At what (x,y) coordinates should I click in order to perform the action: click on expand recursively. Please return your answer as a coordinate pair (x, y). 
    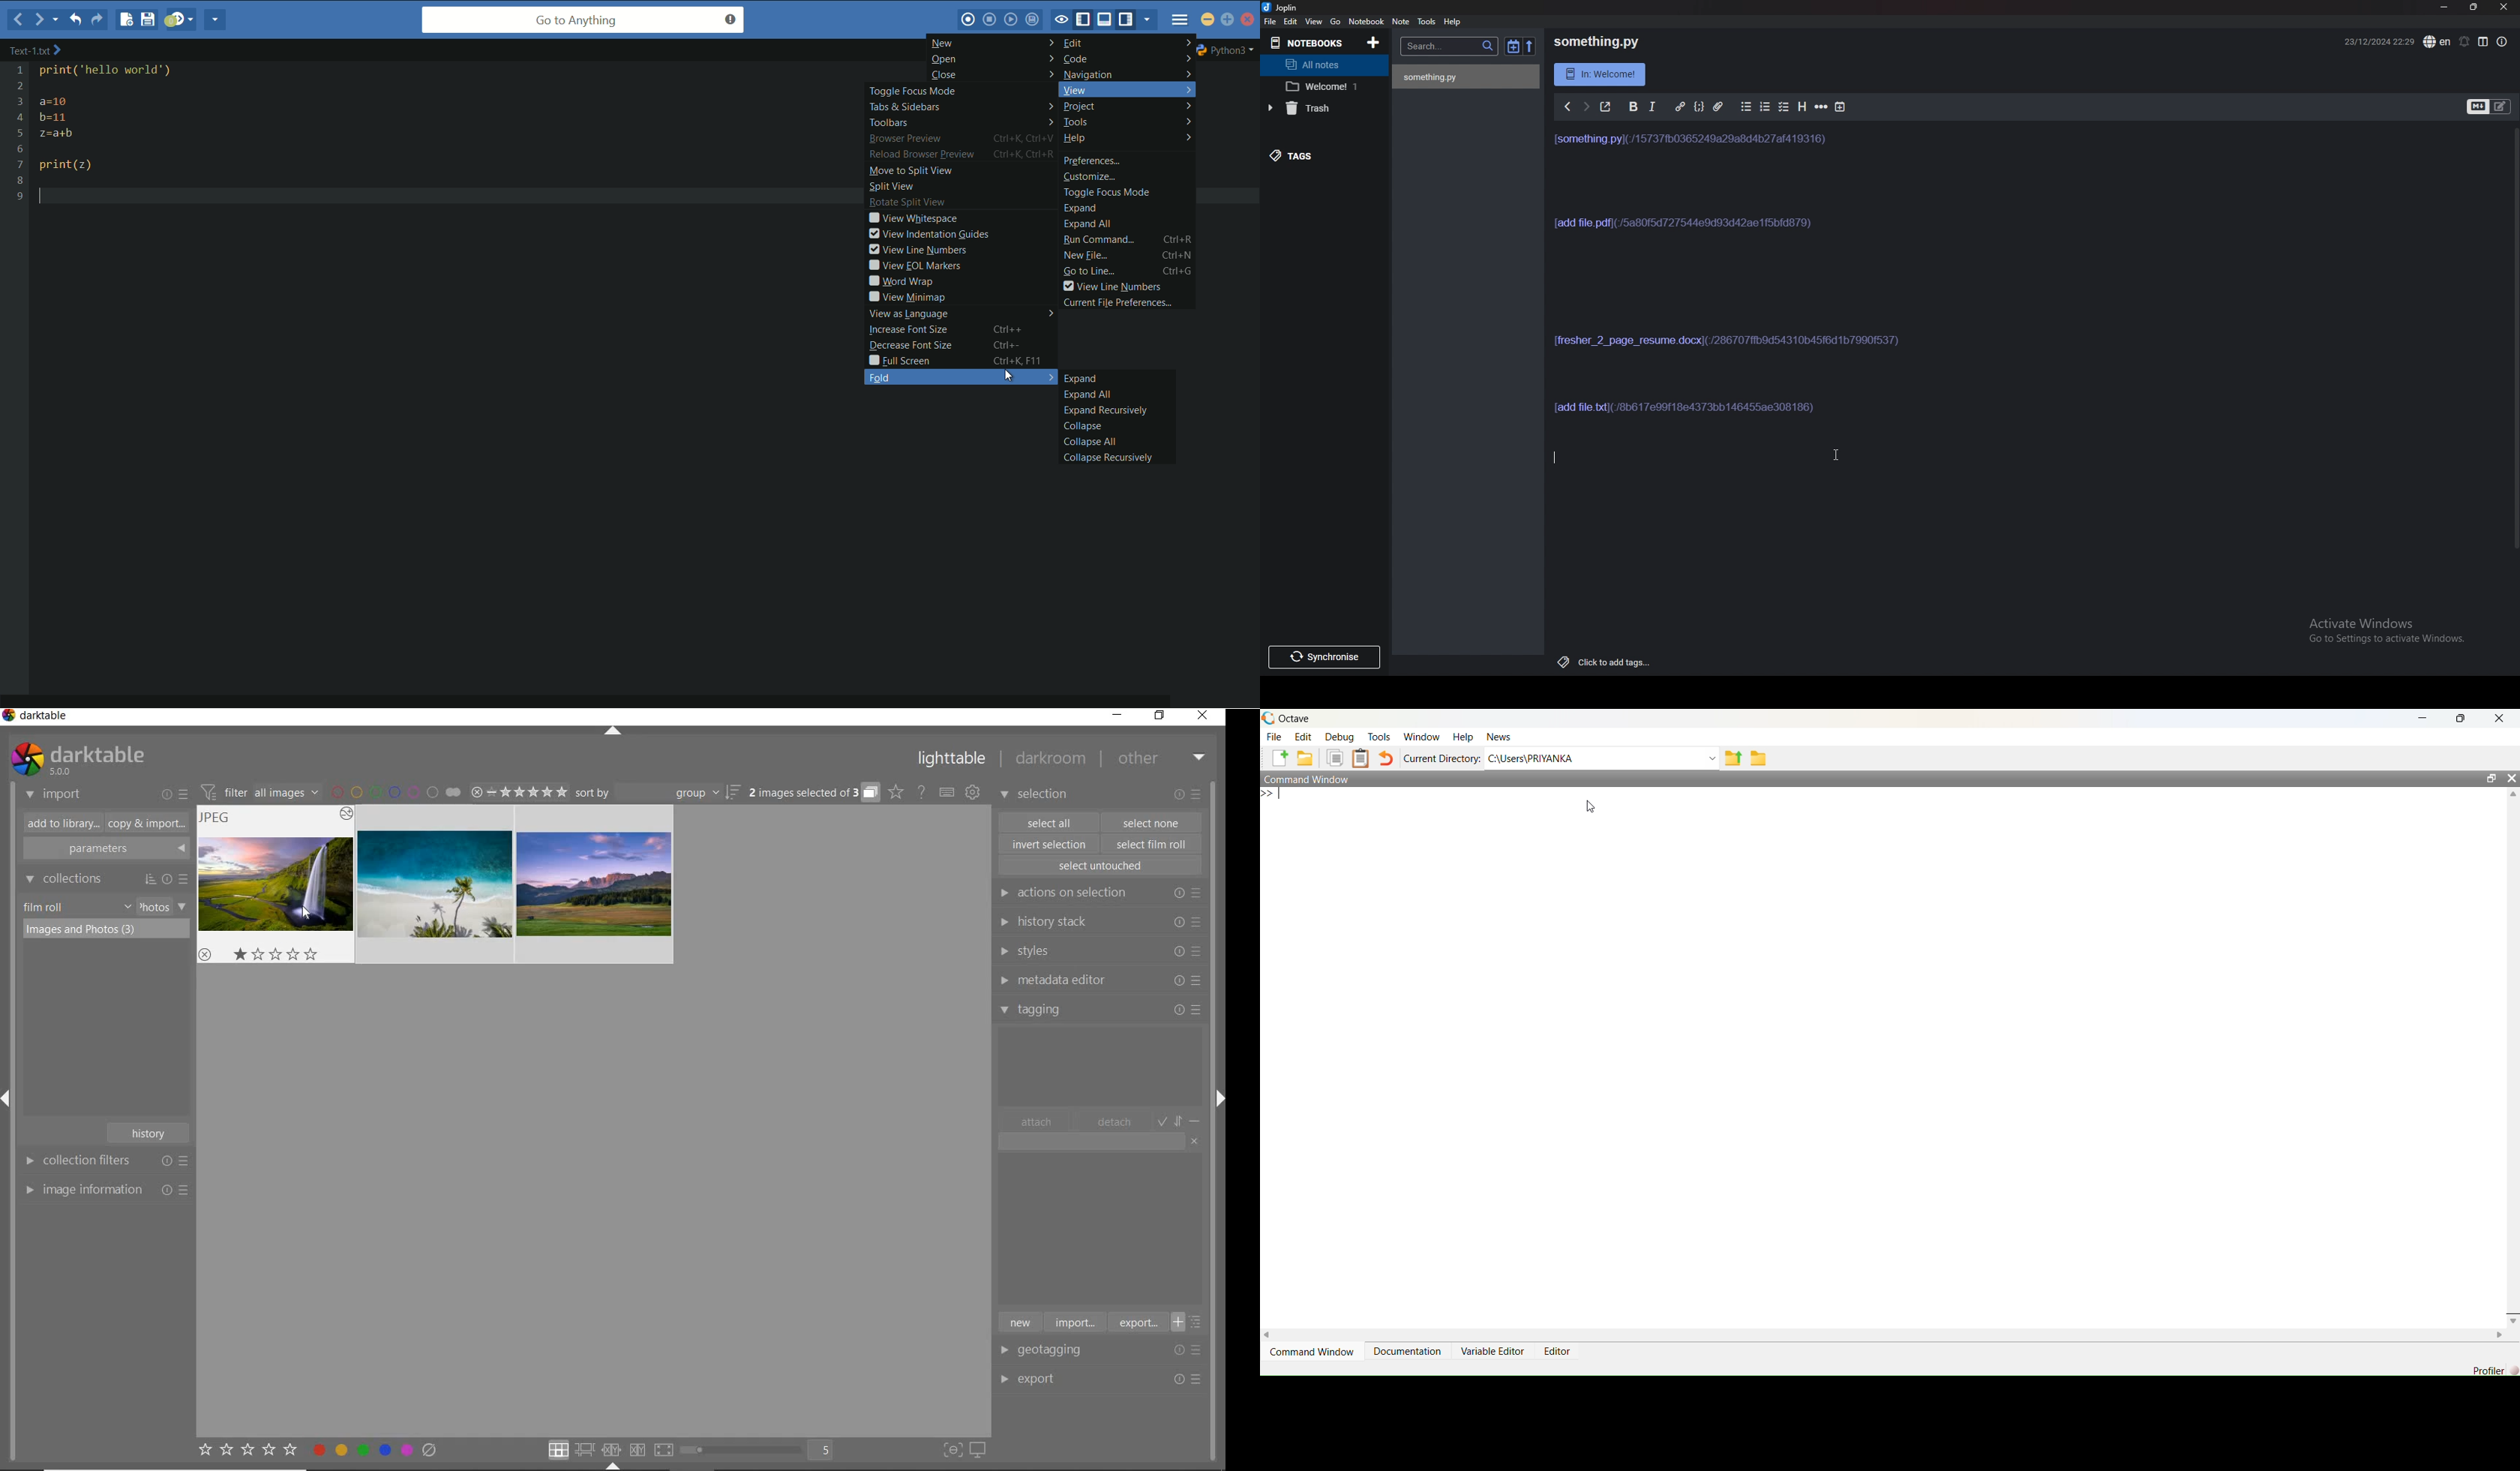
    Looking at the image, I should click on (1104, 411).